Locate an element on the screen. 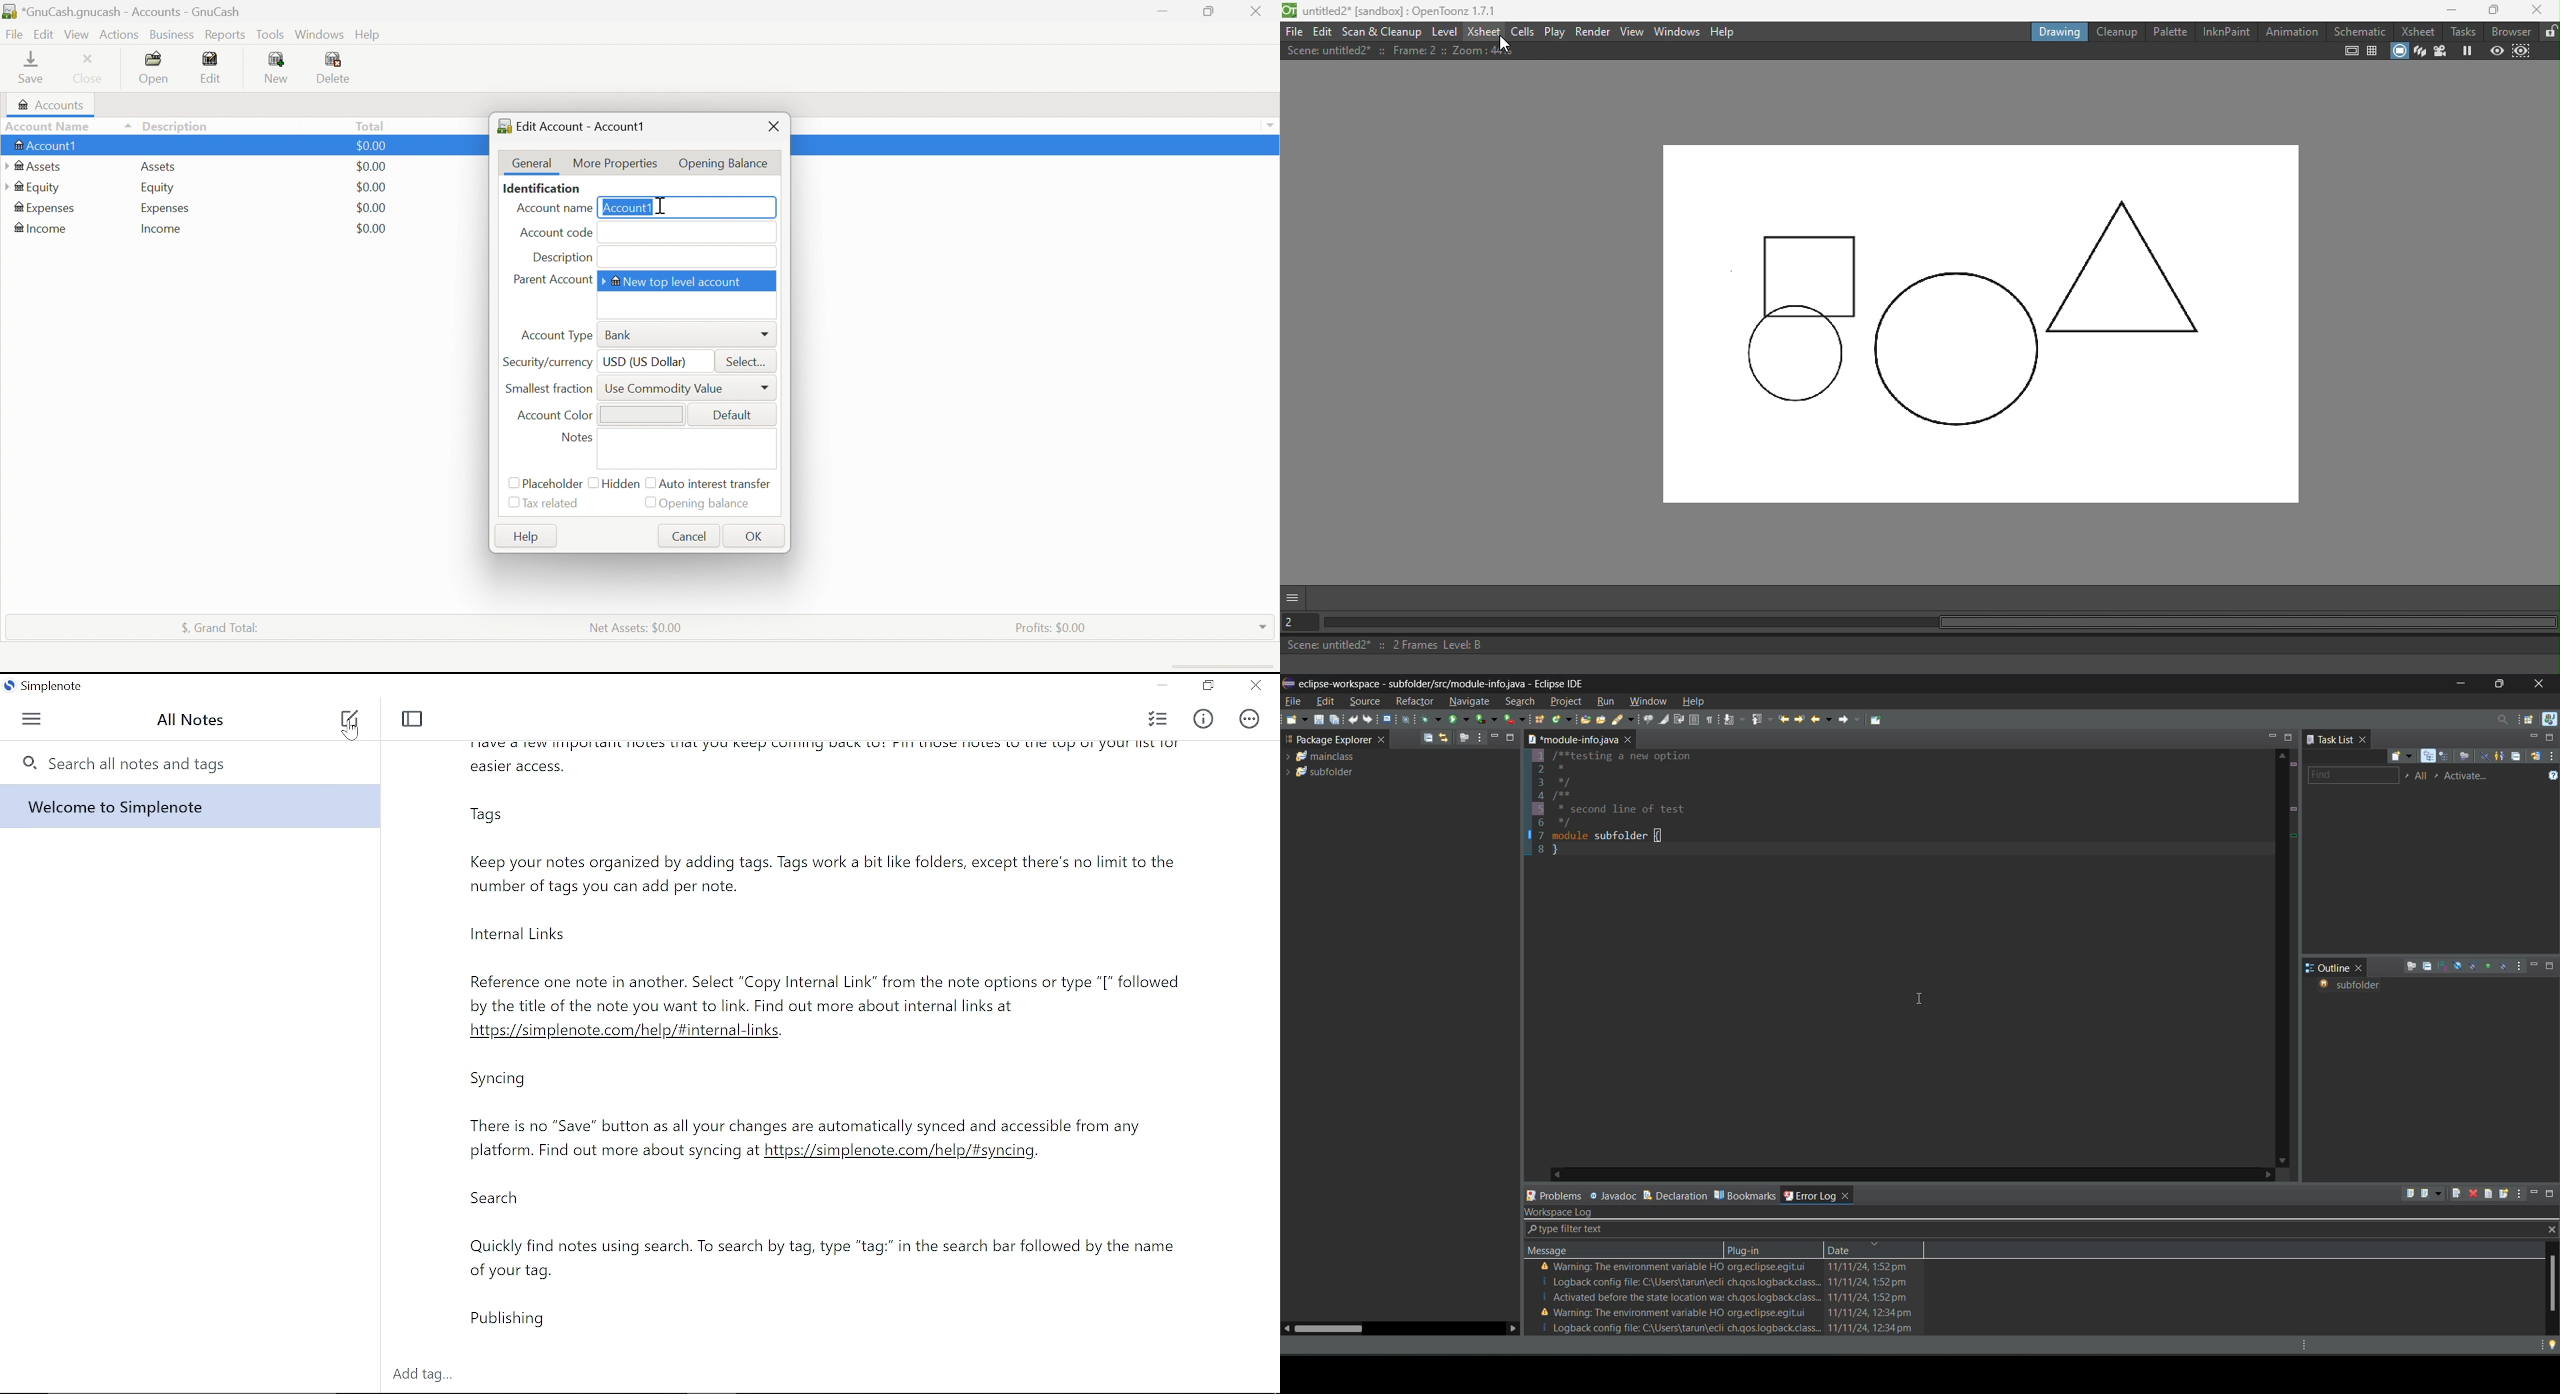  Close is located at coordinates (1254, 11).